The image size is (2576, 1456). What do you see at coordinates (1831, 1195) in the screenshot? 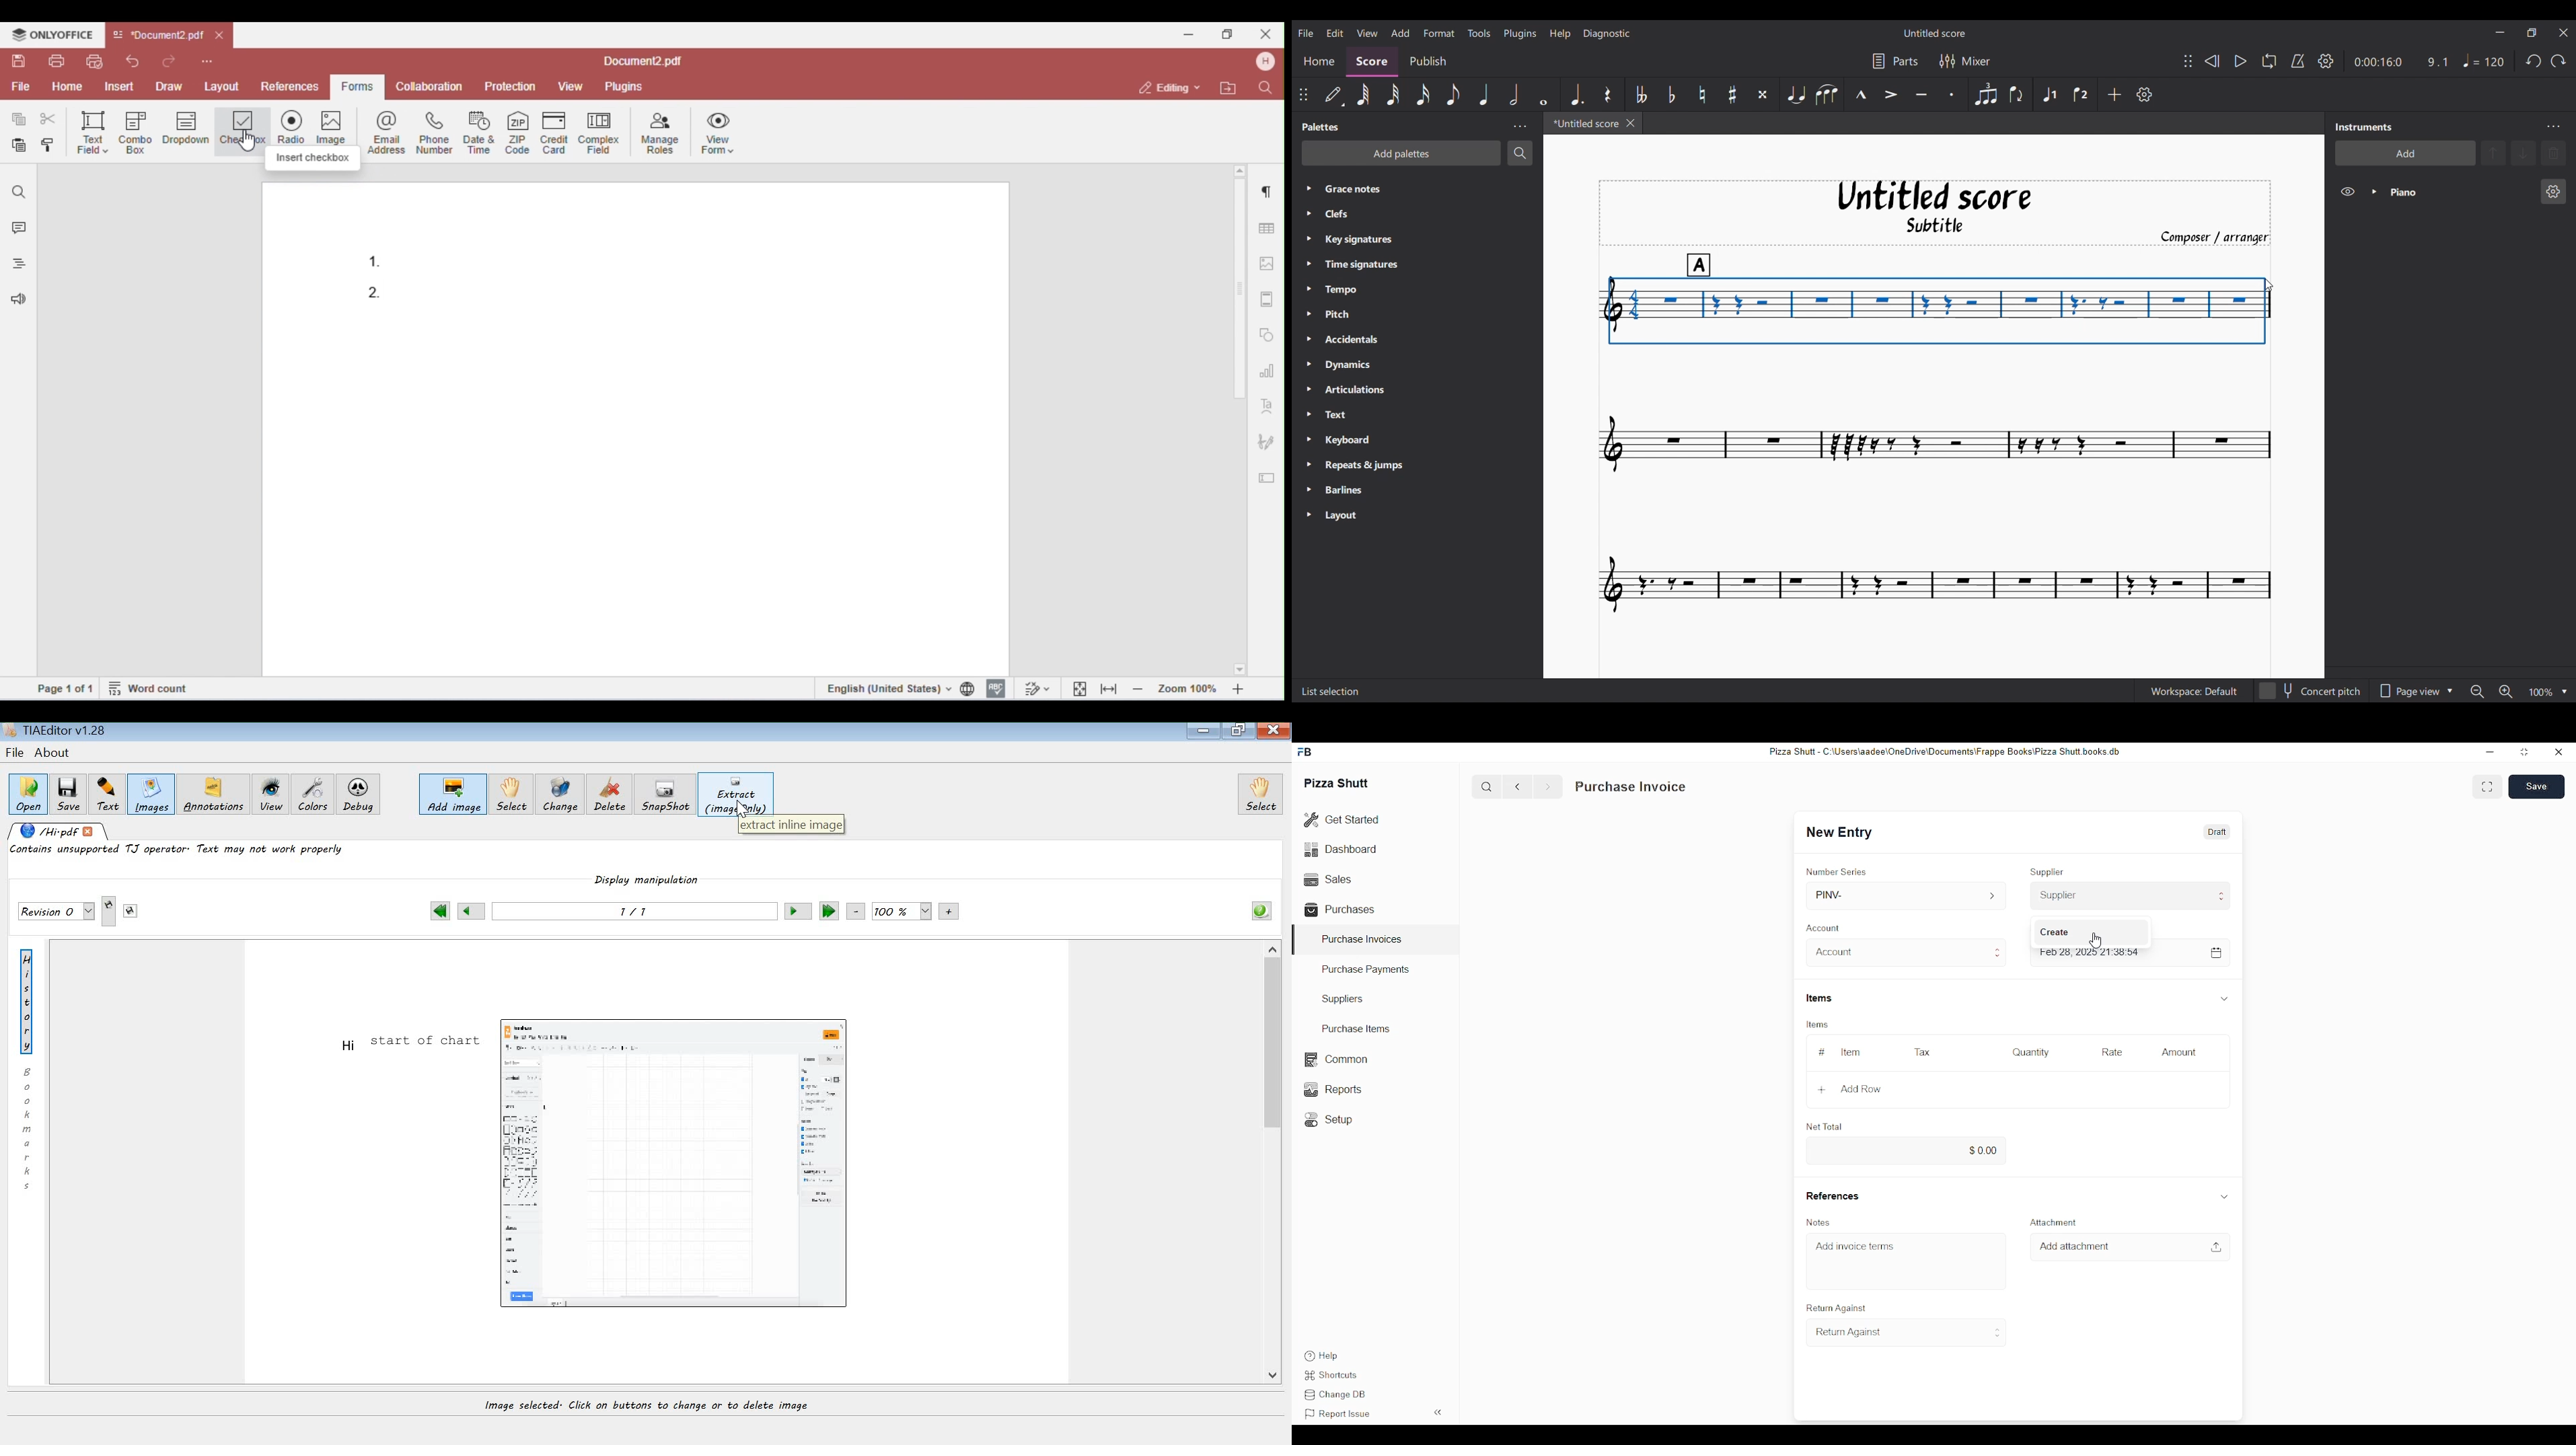
I see `References` at bounding box center [1831, 1195].